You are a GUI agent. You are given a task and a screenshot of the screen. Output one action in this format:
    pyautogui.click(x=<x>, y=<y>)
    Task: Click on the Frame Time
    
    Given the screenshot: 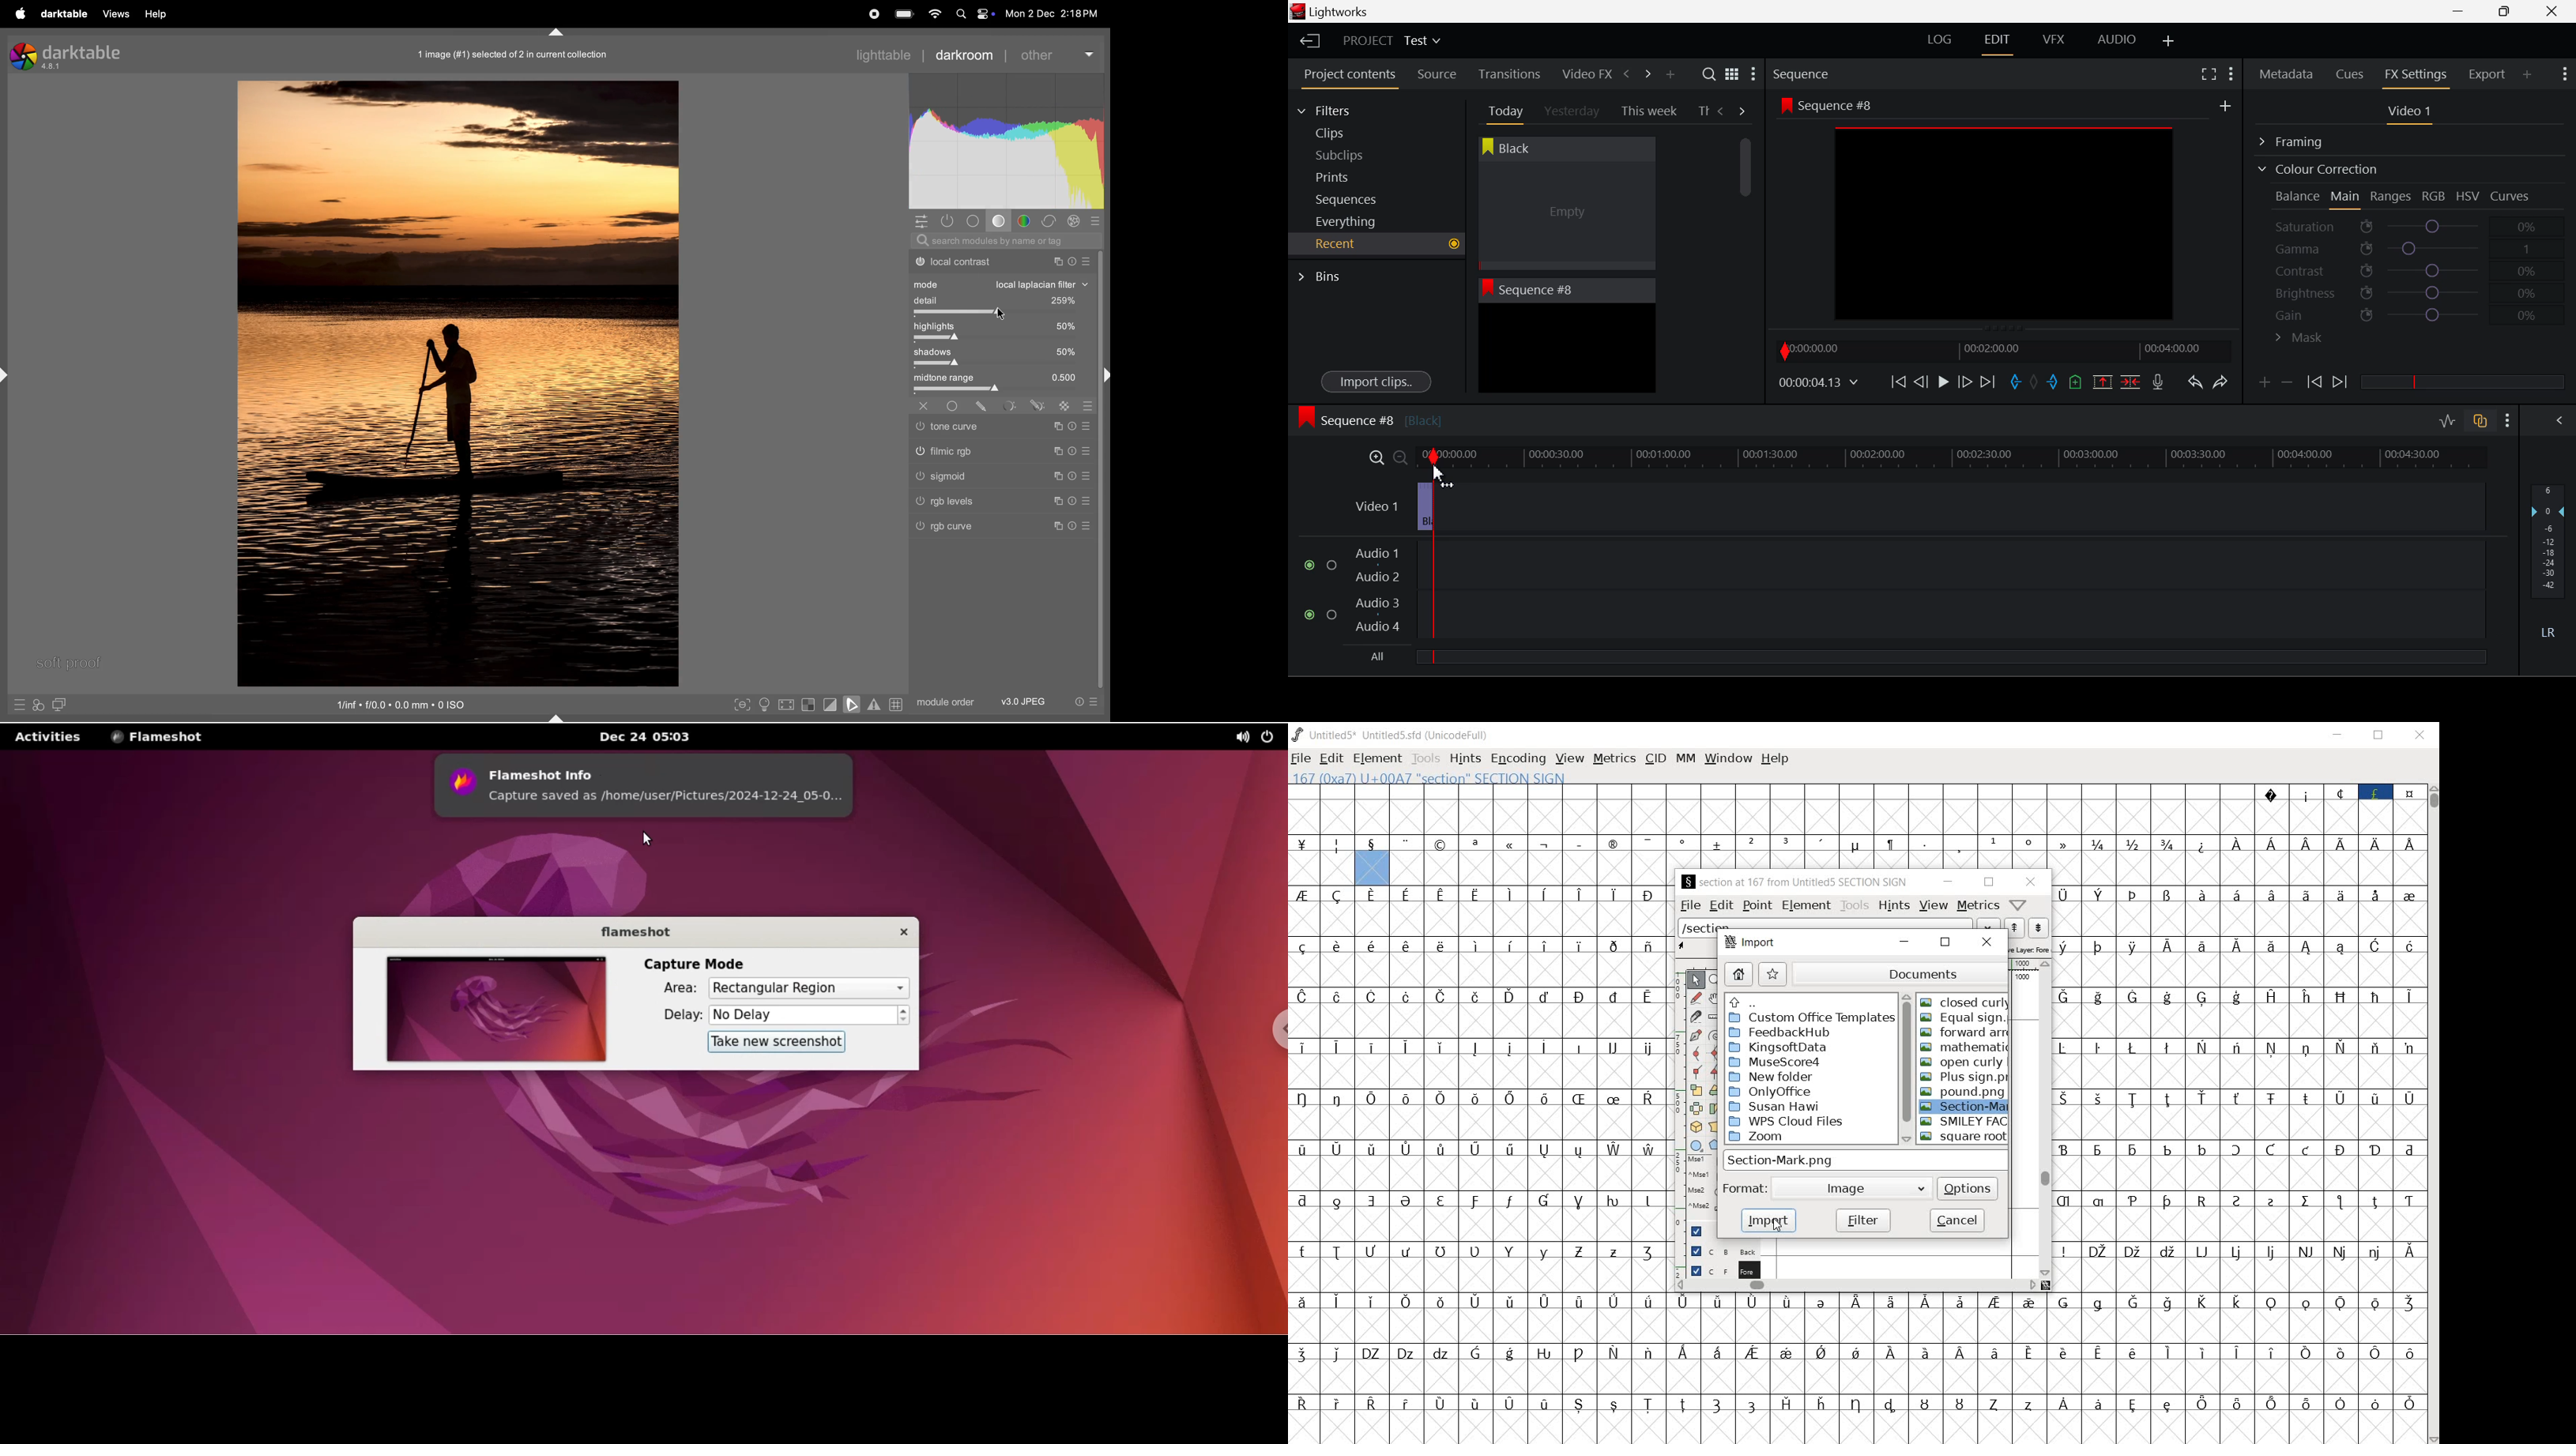 What is the action you would take?
    pyautogui.click(x=1819, y=384)
    